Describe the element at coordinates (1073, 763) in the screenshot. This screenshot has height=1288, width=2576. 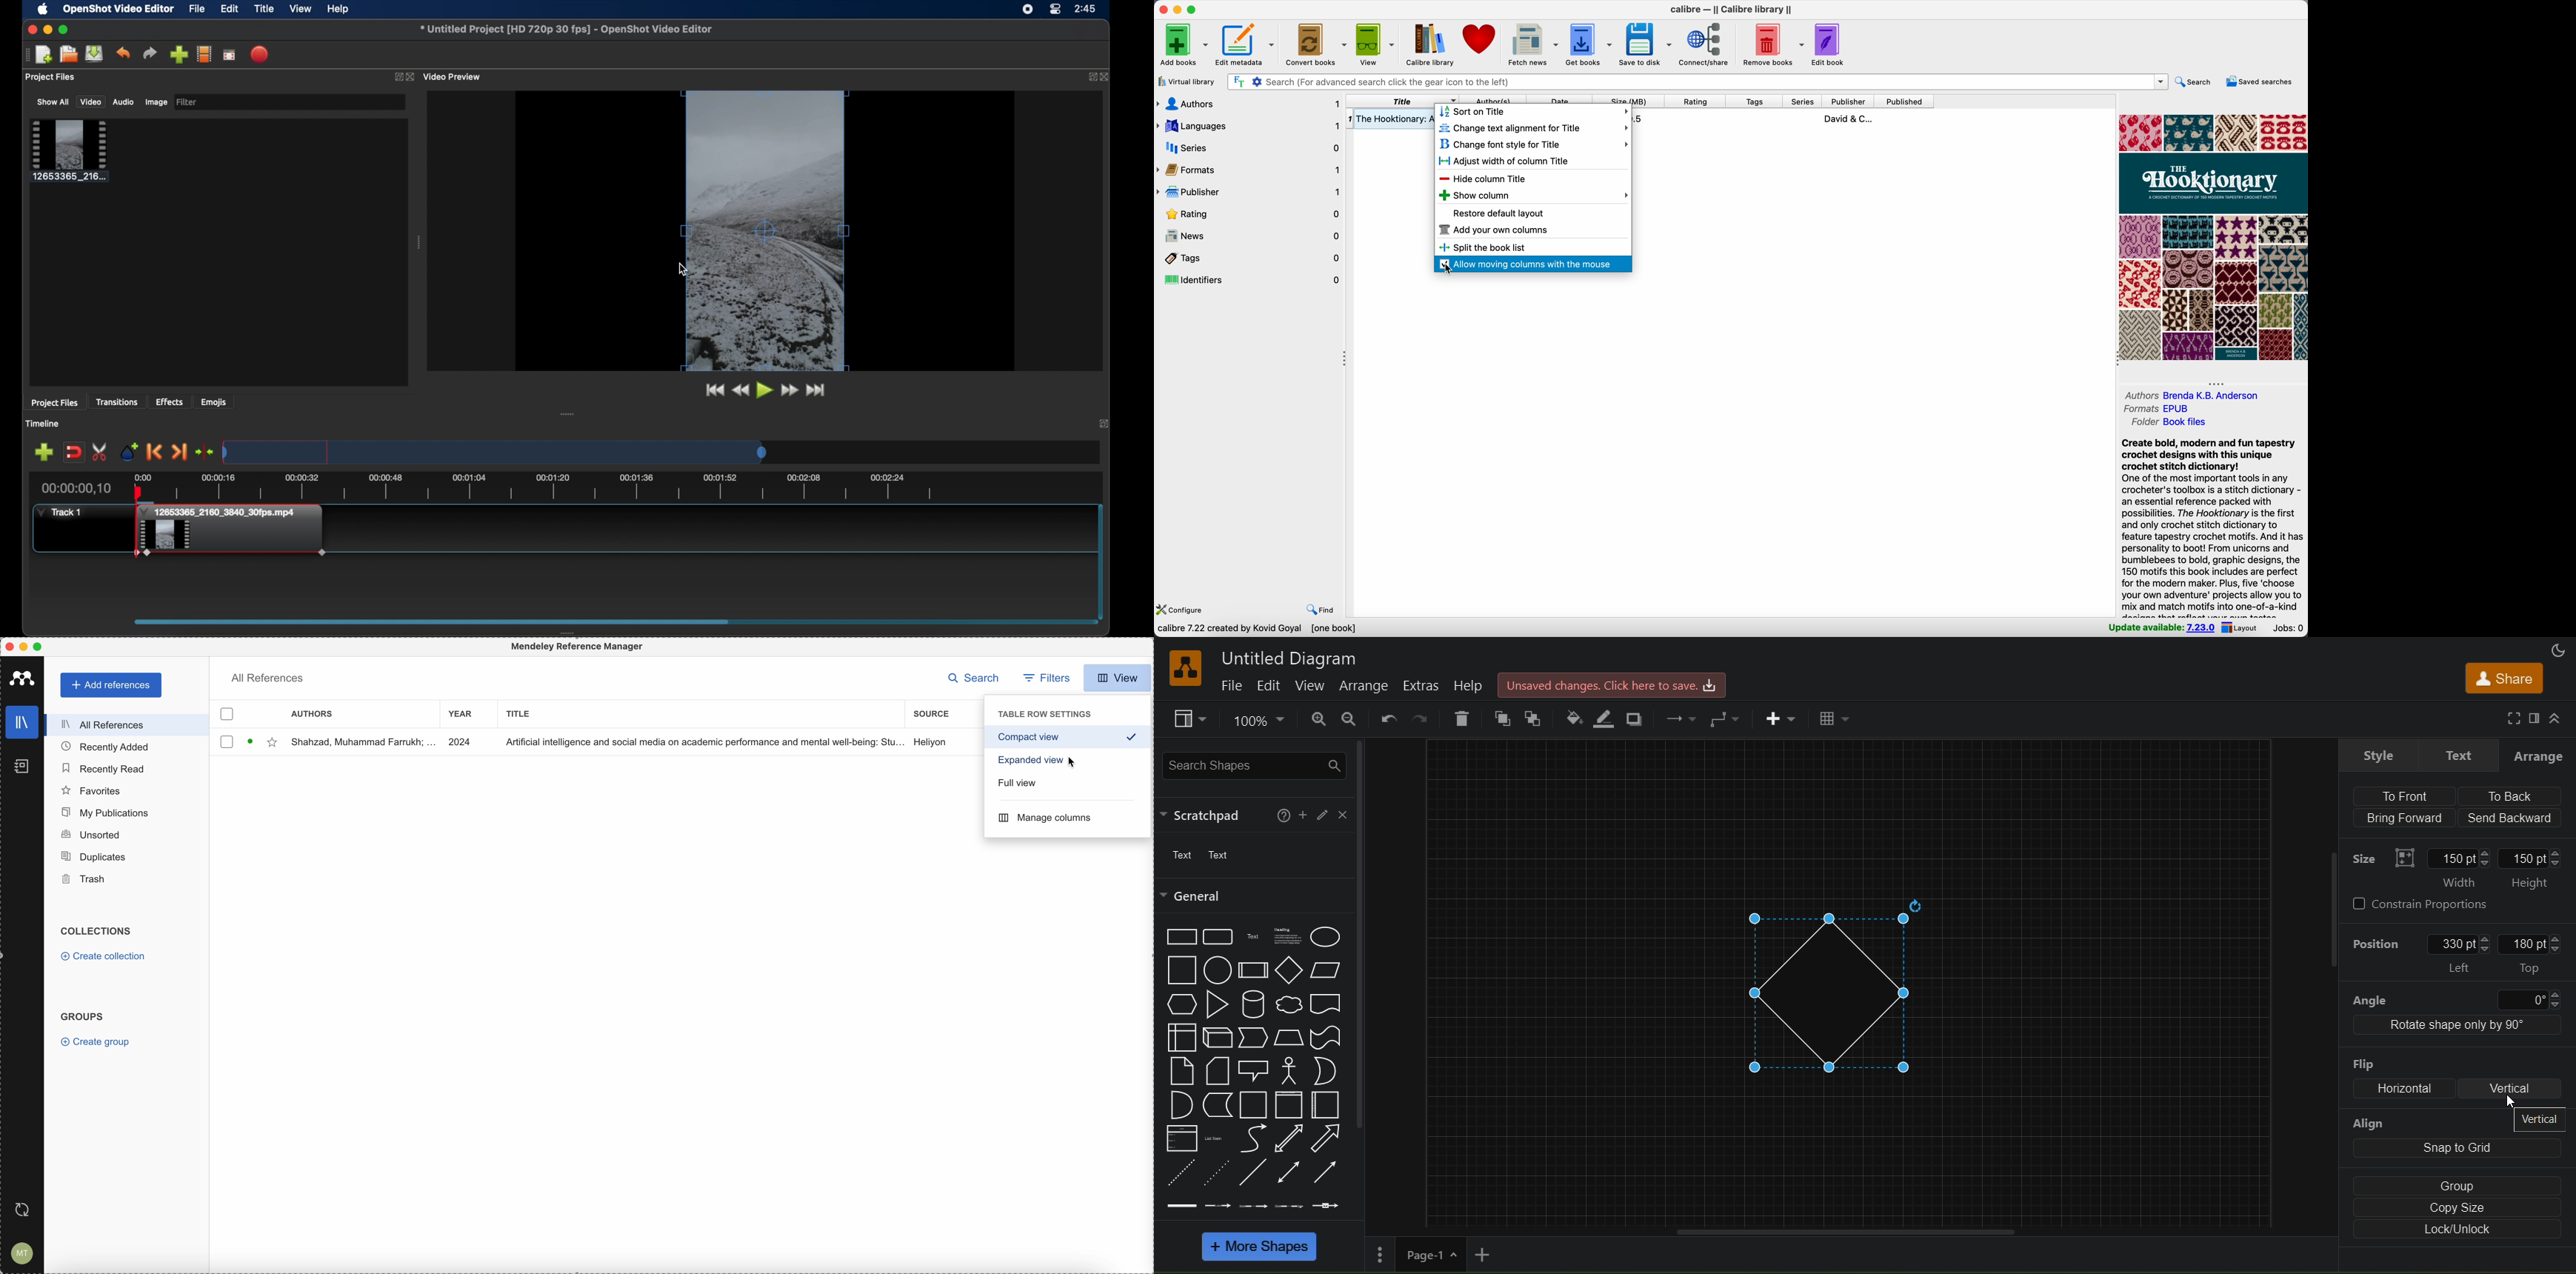
I see `cursor` at that location.